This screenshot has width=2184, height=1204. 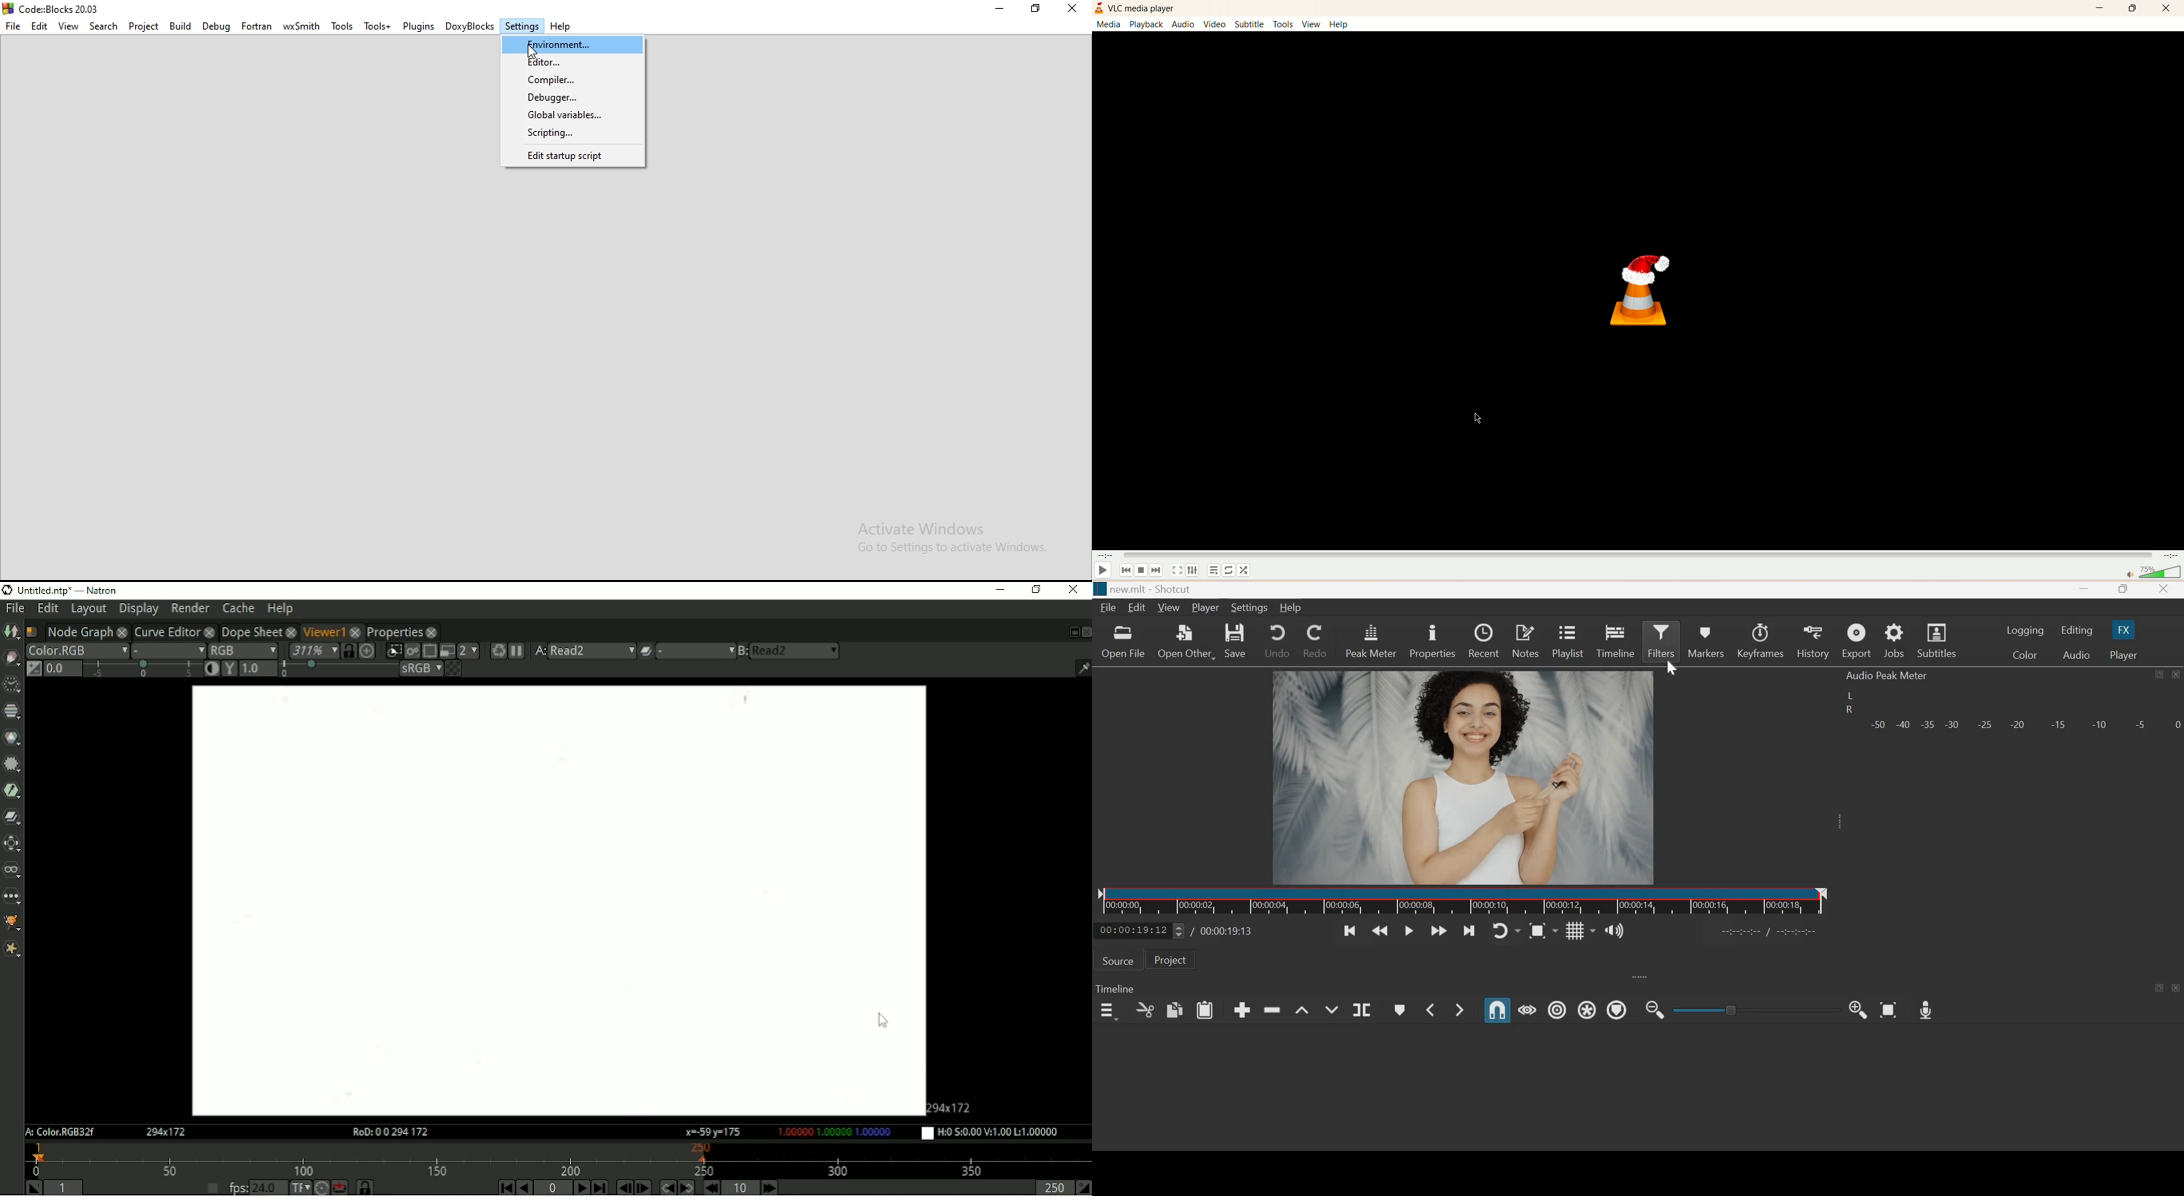 What do you see at coordinates (1107, 555) in the screenshot?
I see `played time` at bounding box center [1107, 555].